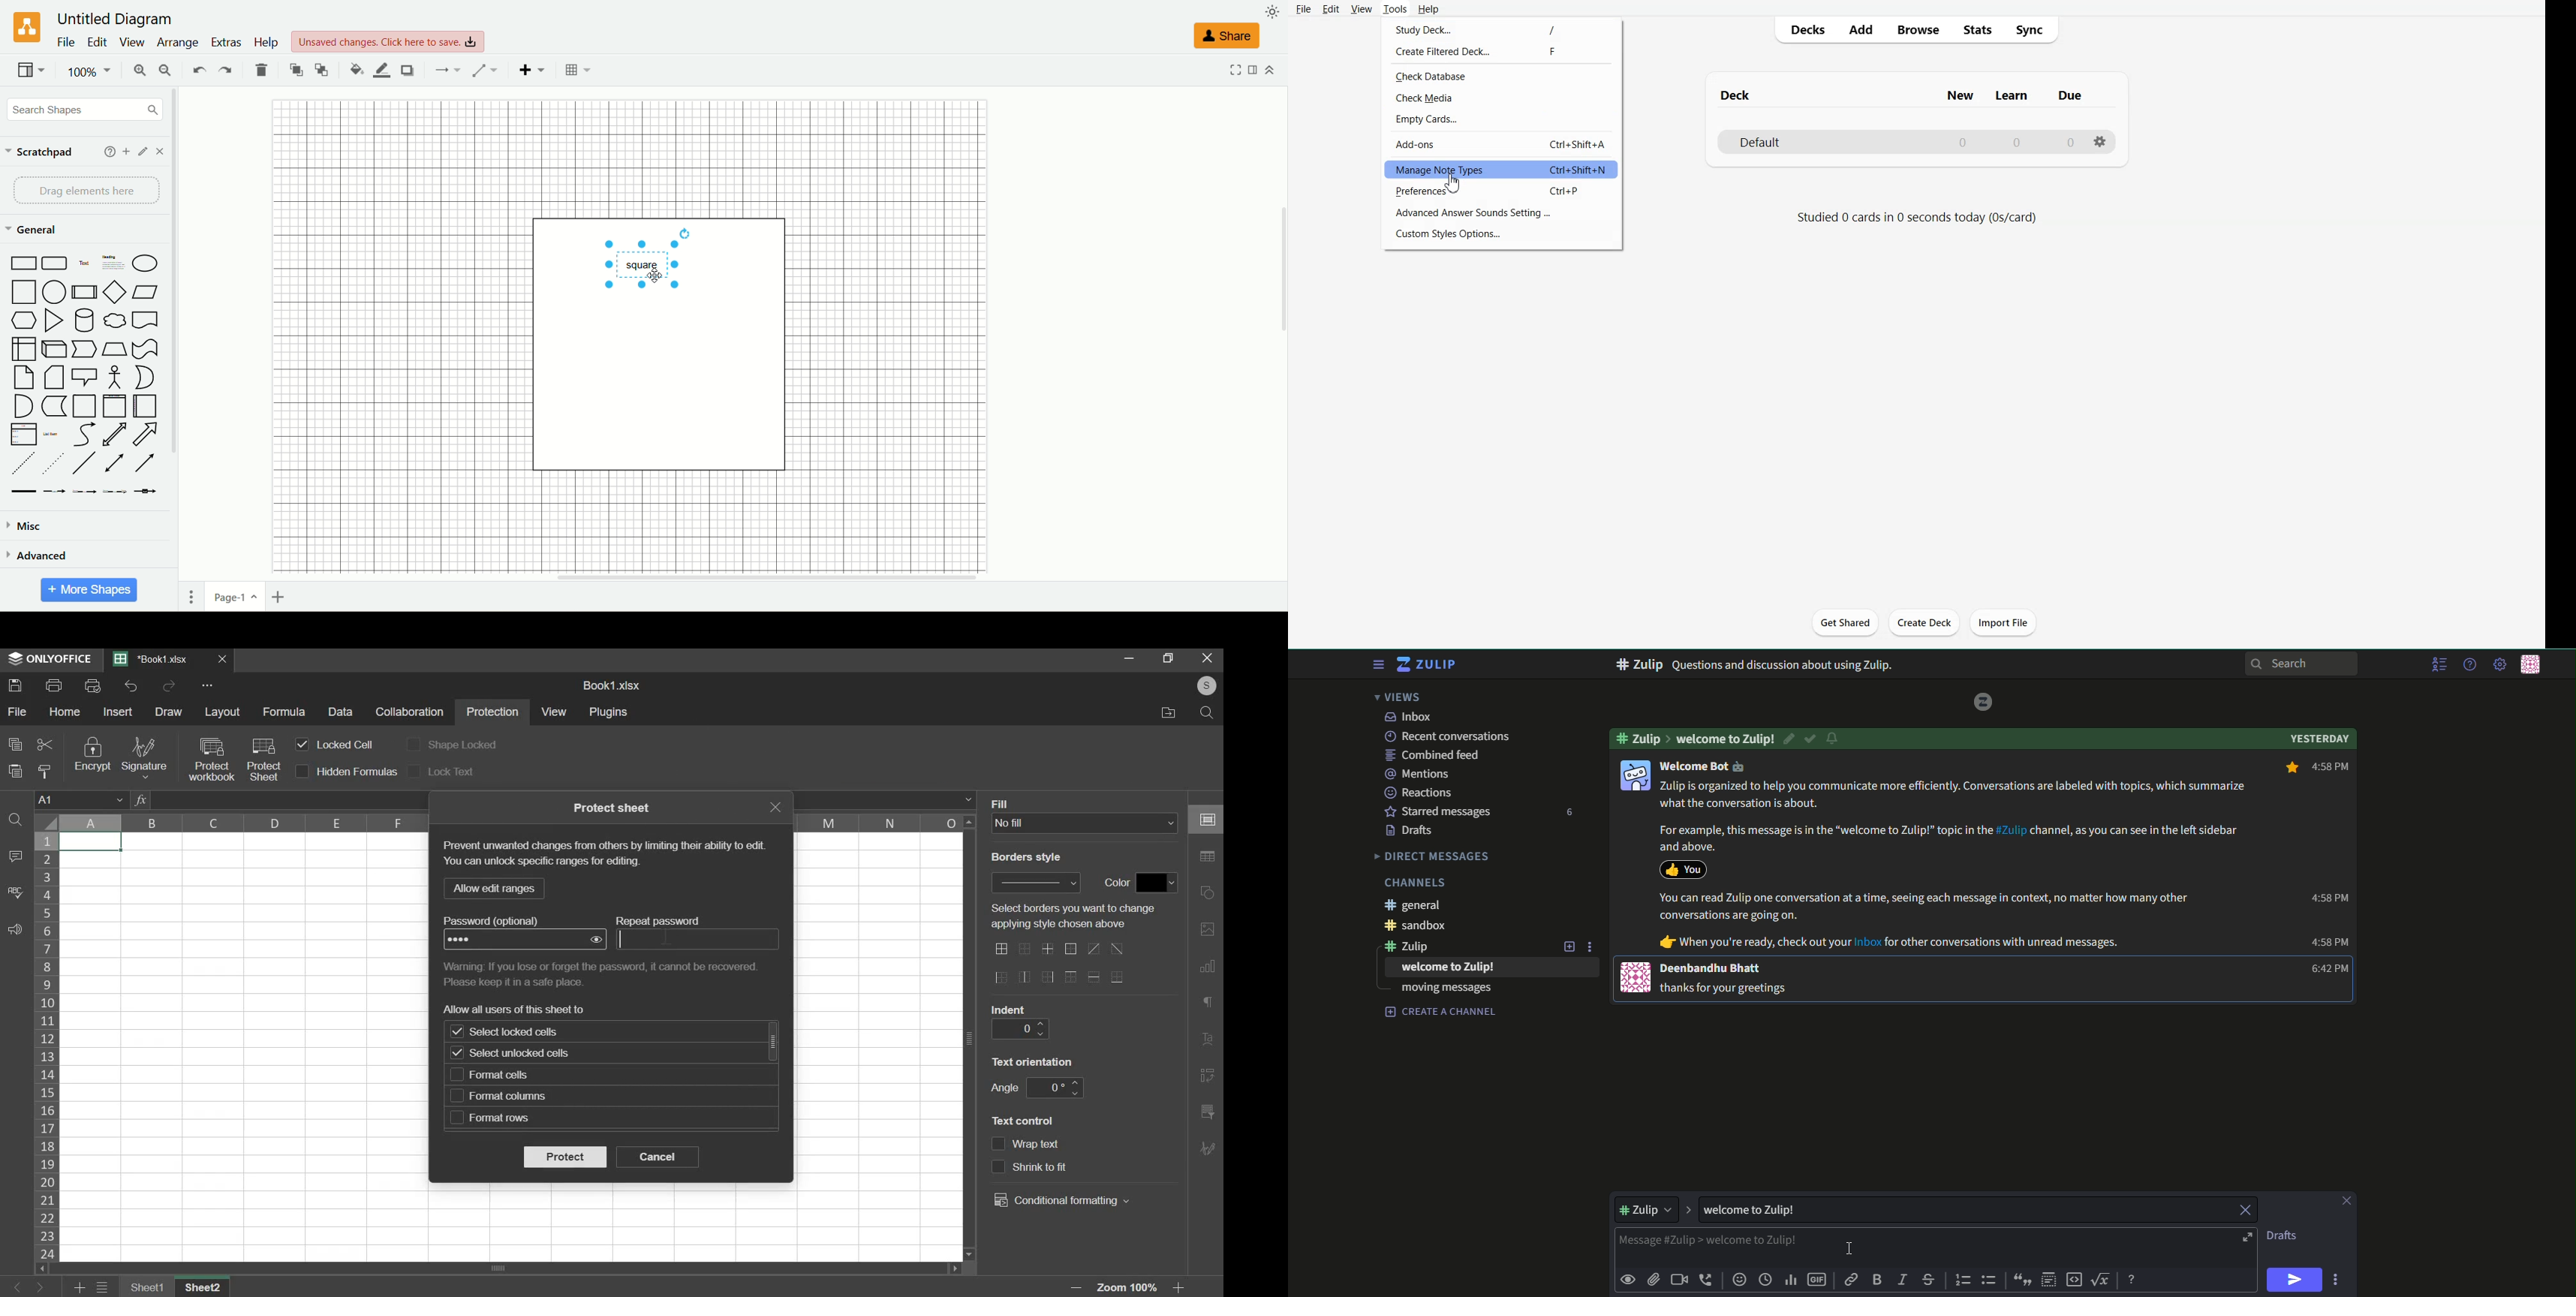 The height and width of the screenshot is (1316, 2576). Describe the element at coordinates (493, 888) in the screenshot. I see `llow edit range` at that location.